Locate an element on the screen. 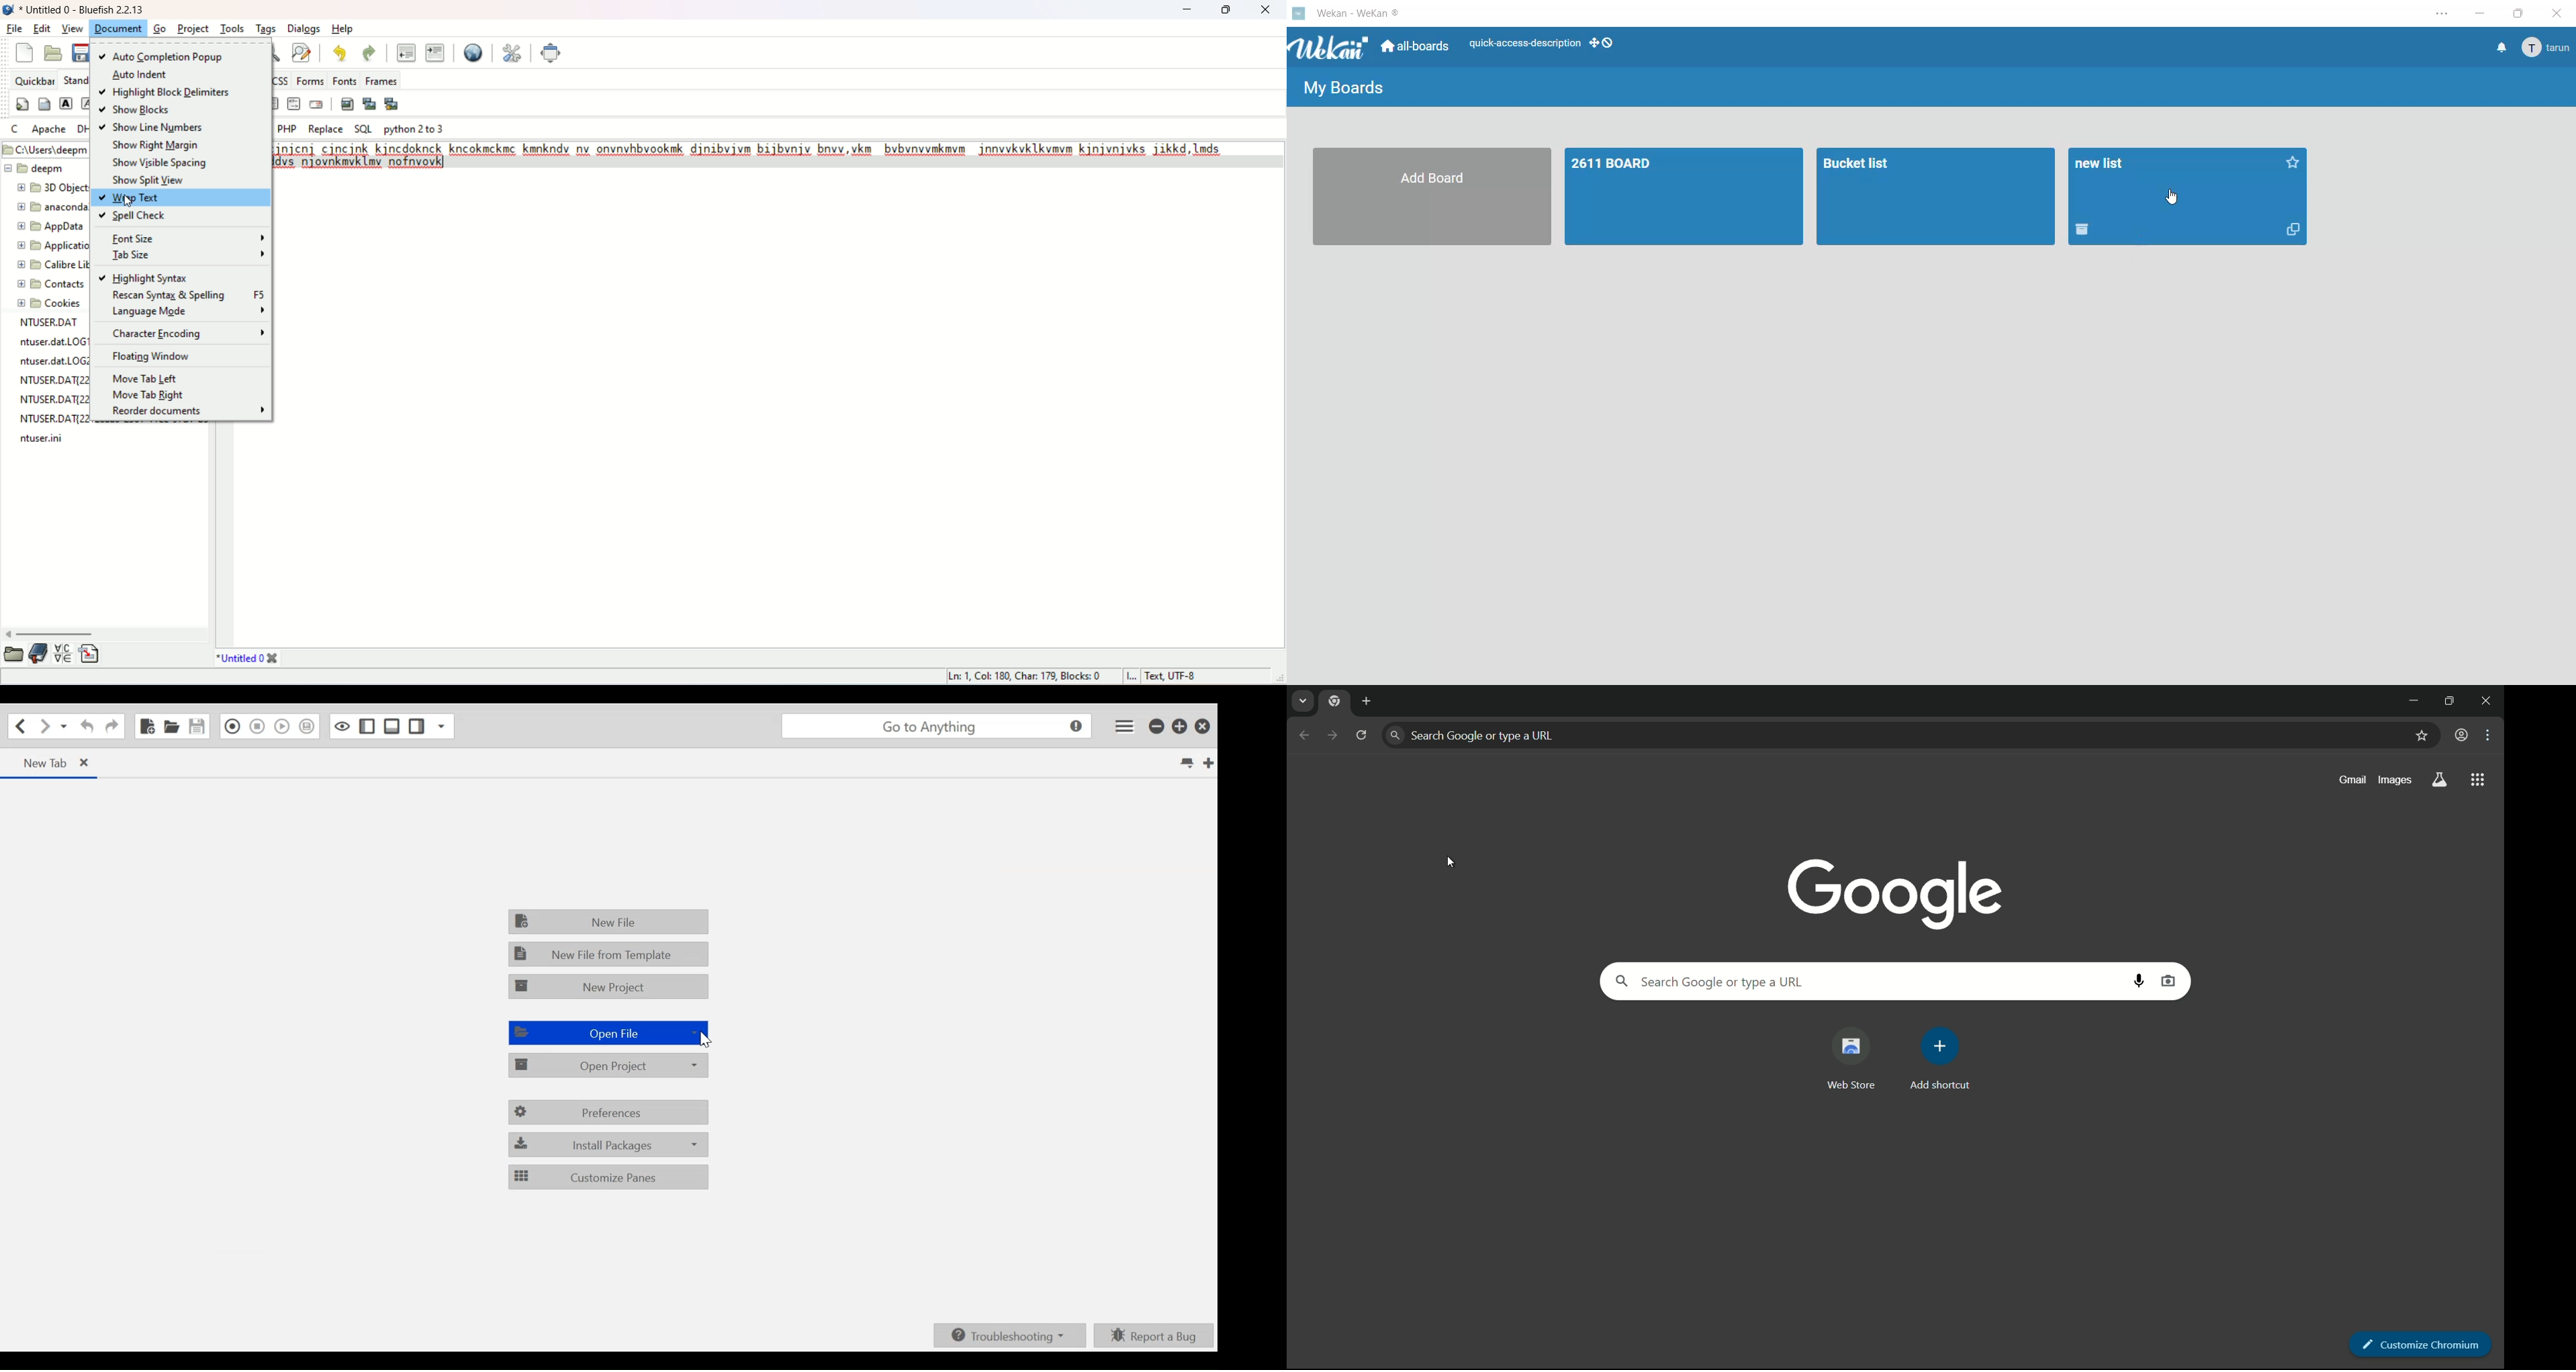 This screenshot has height=1372, width=2576. body is located at coordinates (43, 103).